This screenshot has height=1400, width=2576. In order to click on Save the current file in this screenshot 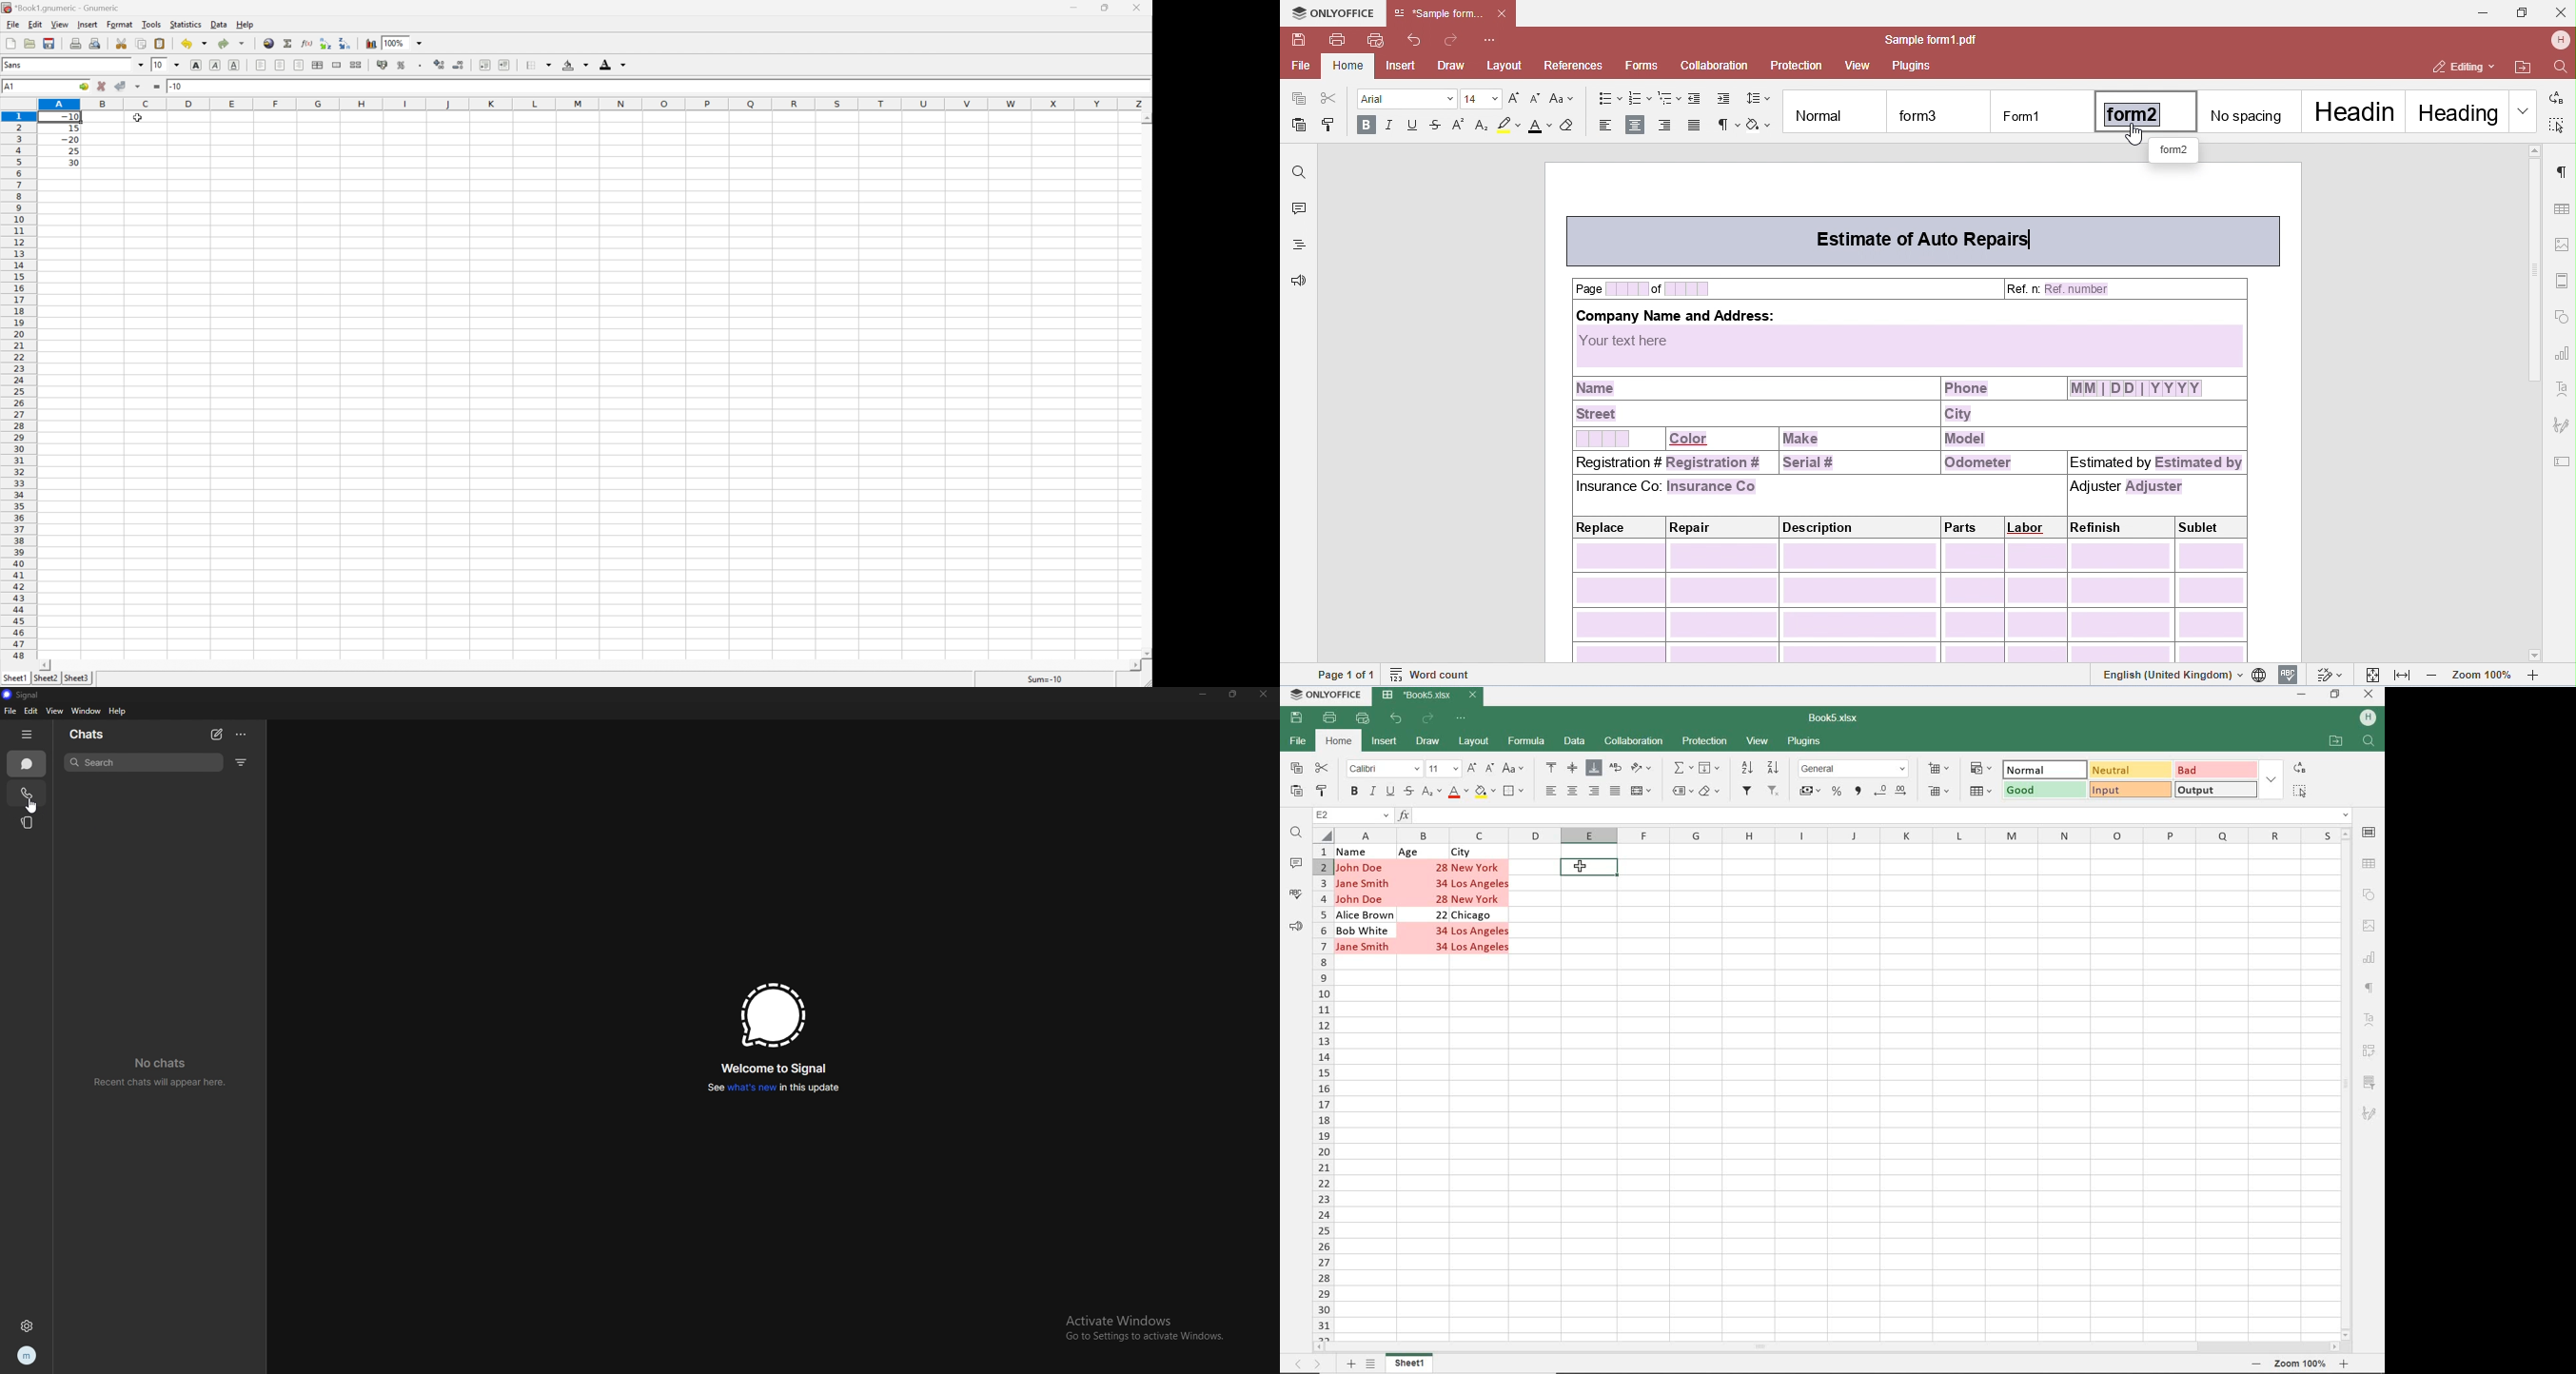, I will do `click(50, 42)`.